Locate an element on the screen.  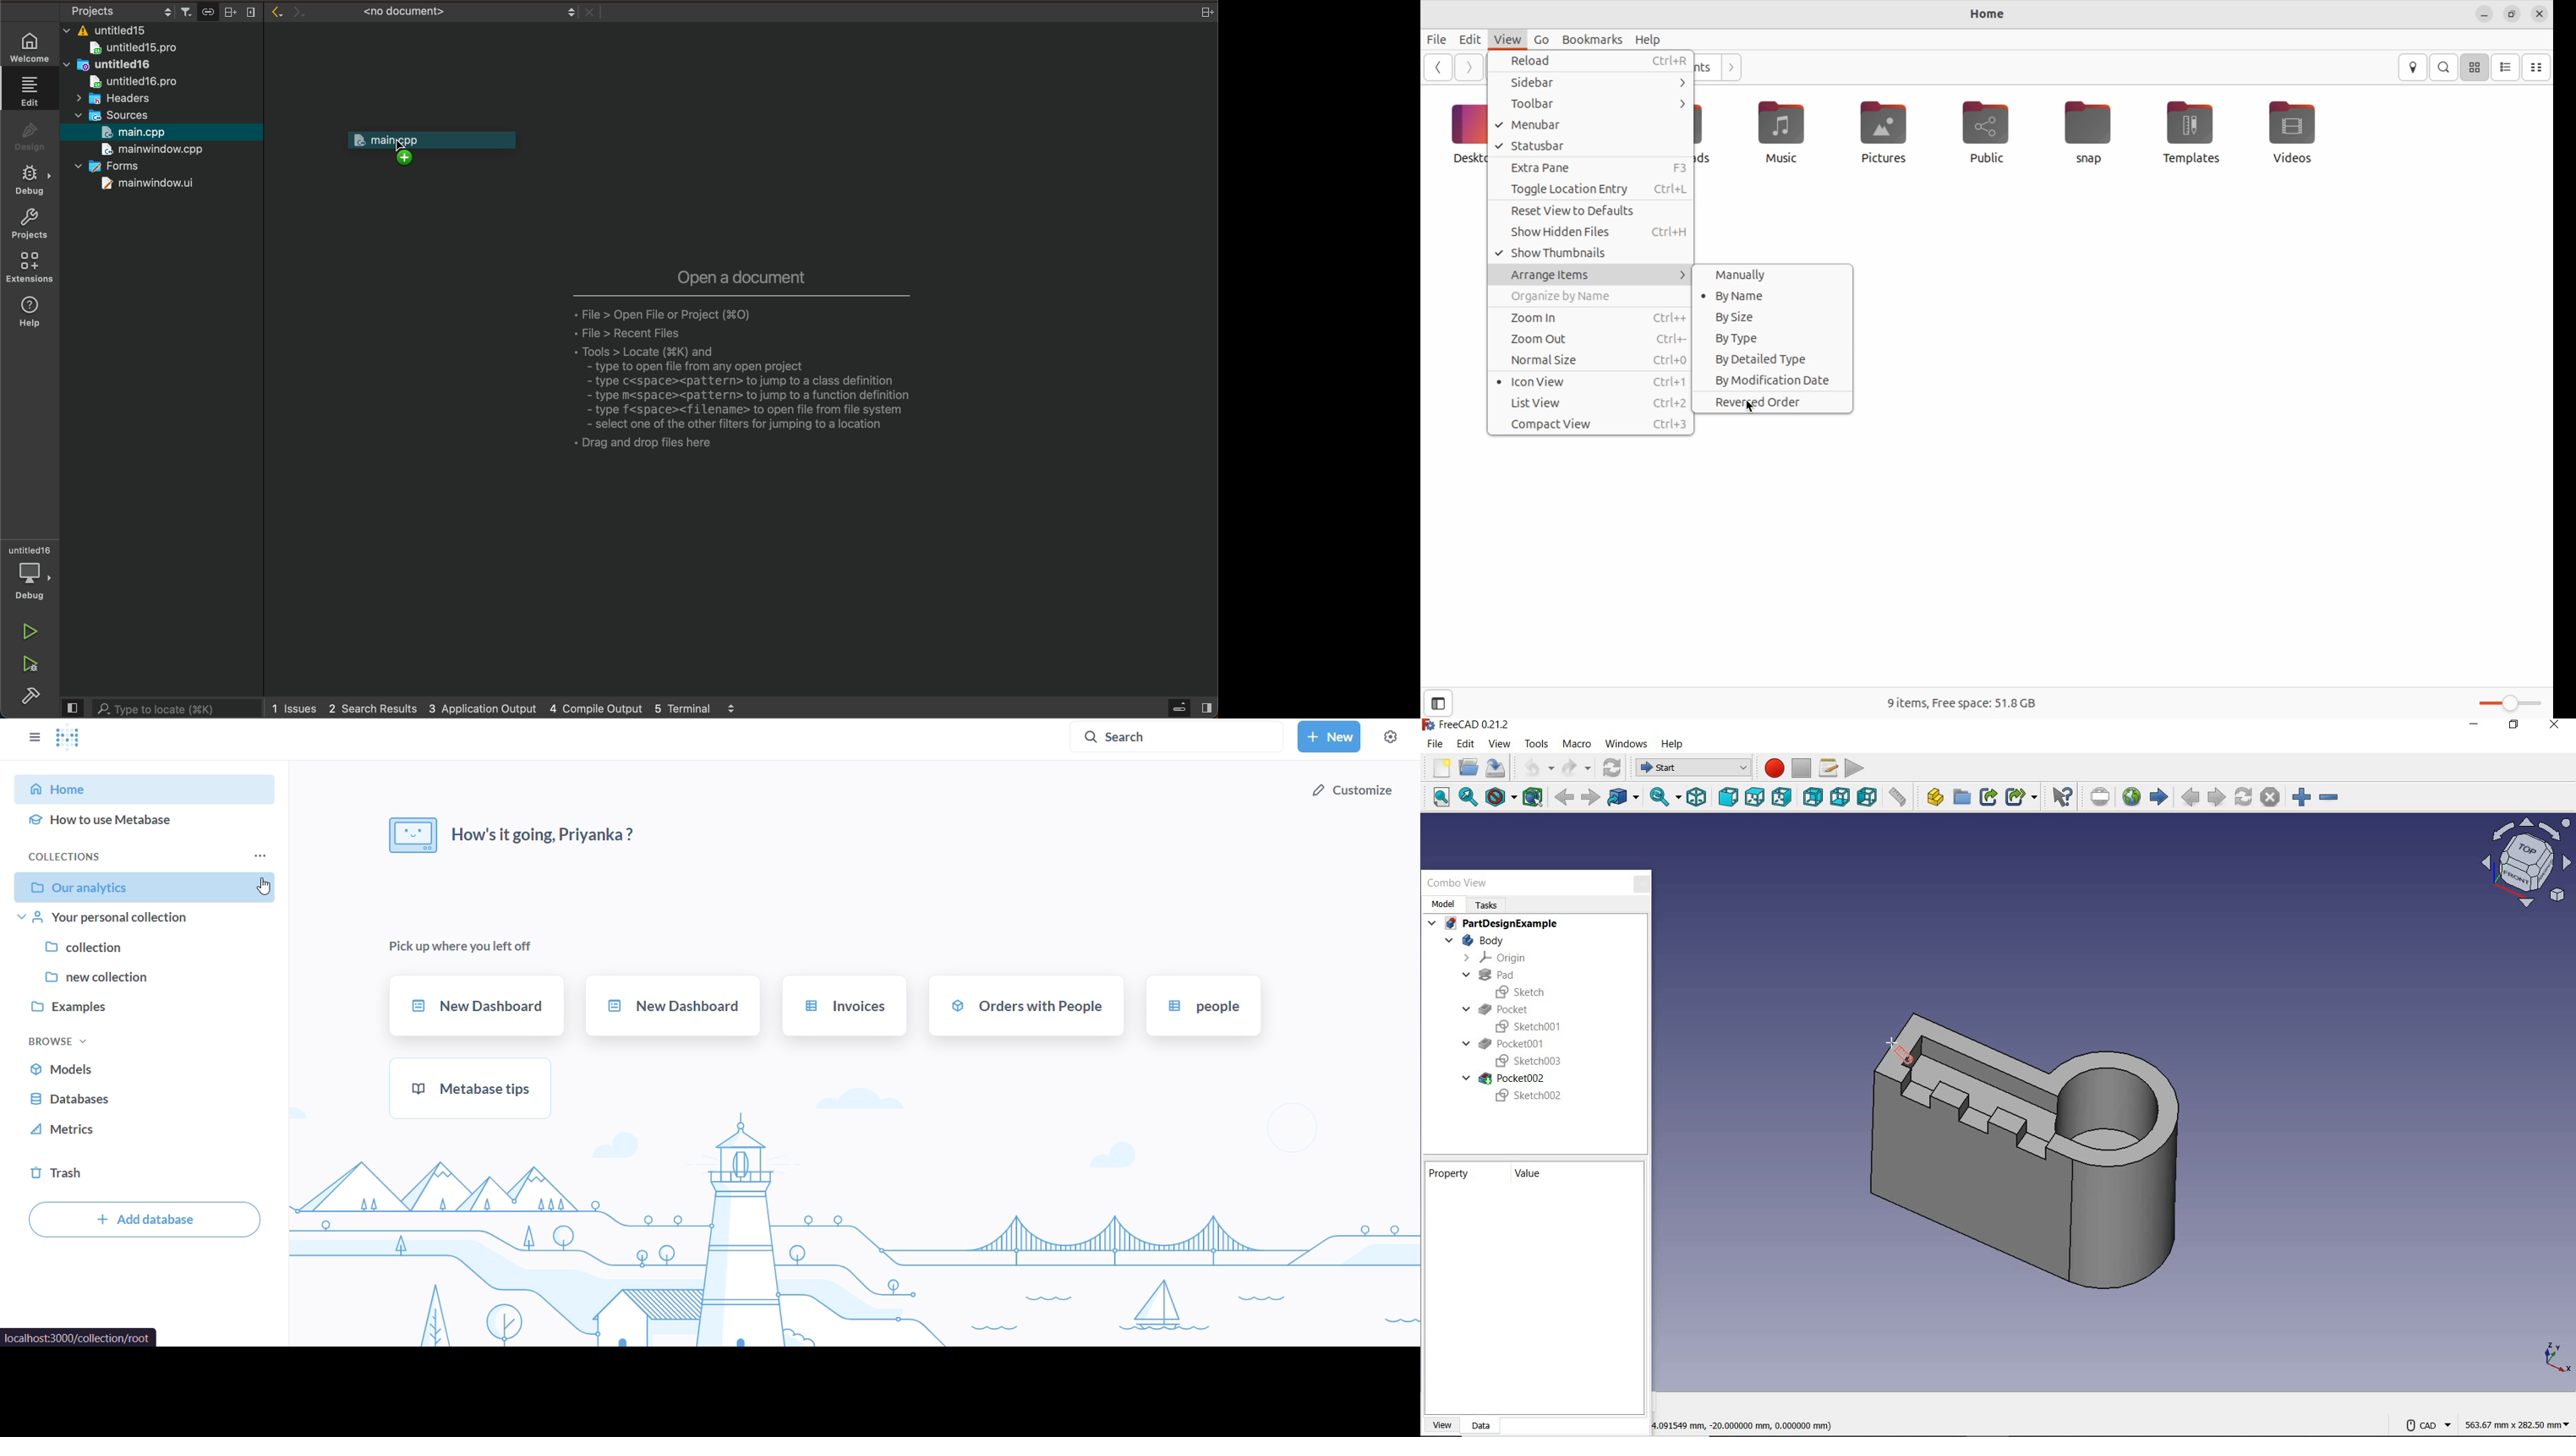
open sidebar is located at coordinates (1185, 709).